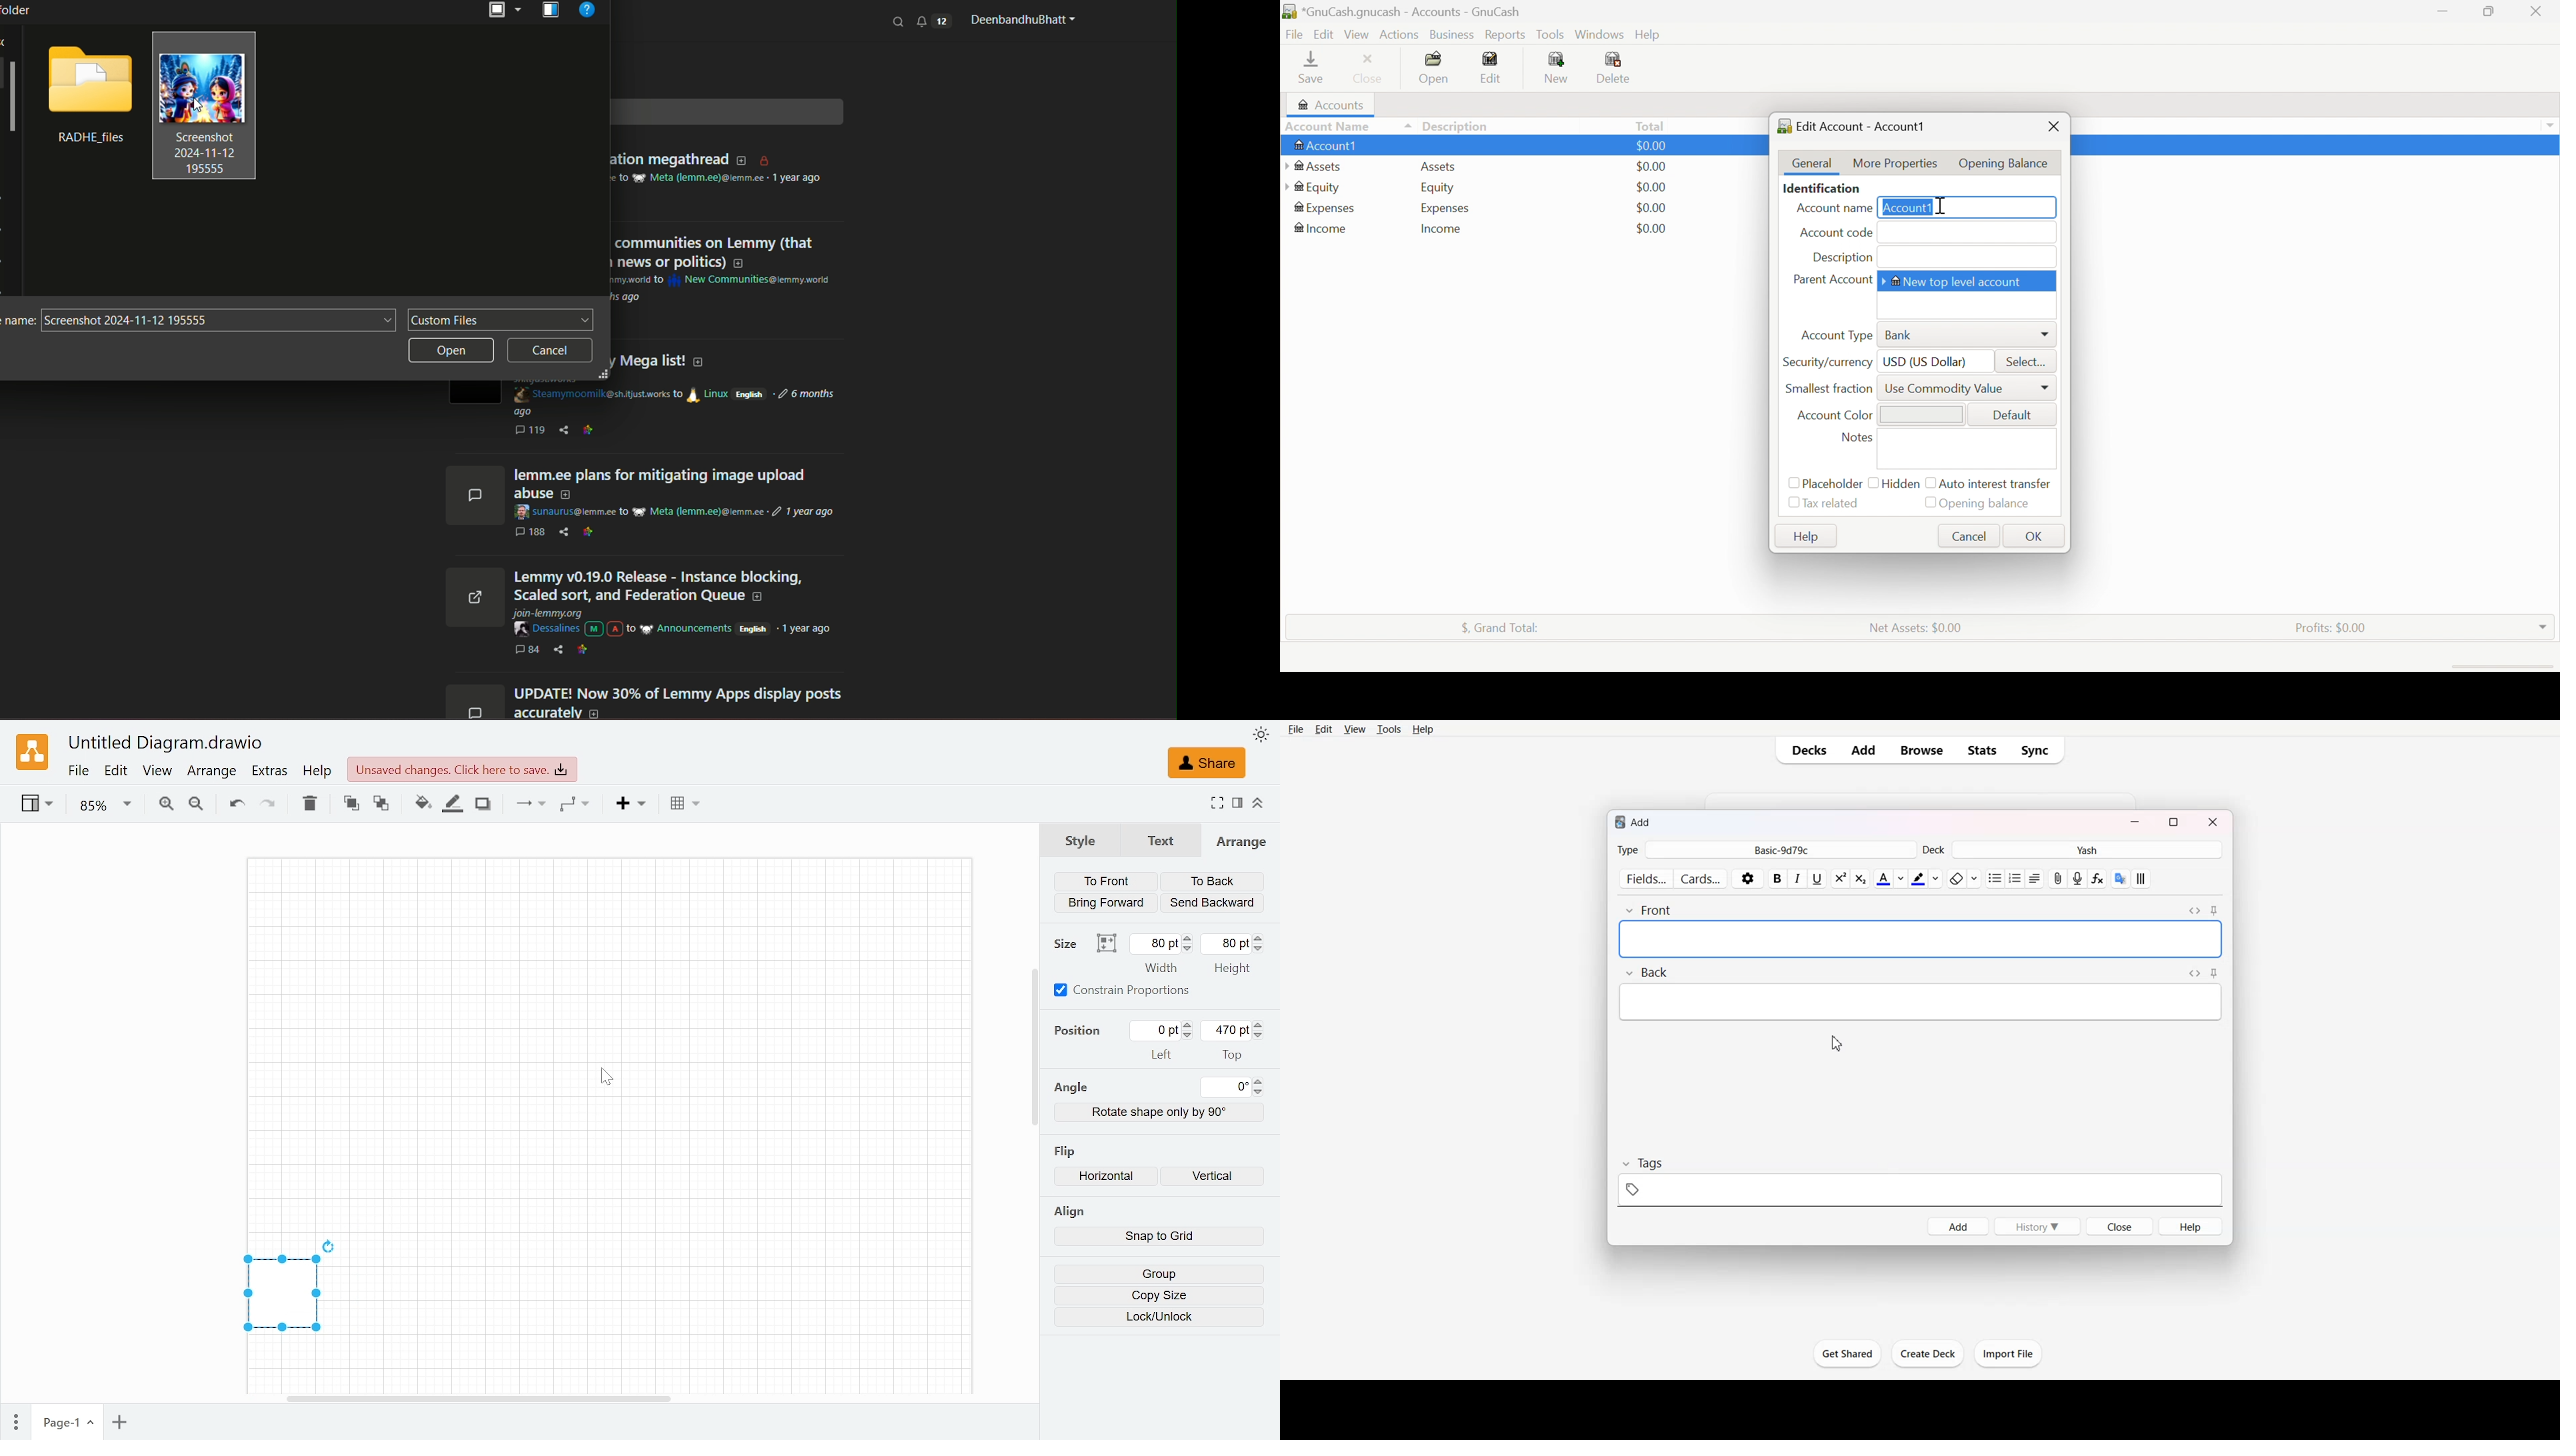 The image size is (2576, 1456). What do you see at coordinates (351, 804) in the screenshot?
I see `To font` at bounding box center [351, 804].